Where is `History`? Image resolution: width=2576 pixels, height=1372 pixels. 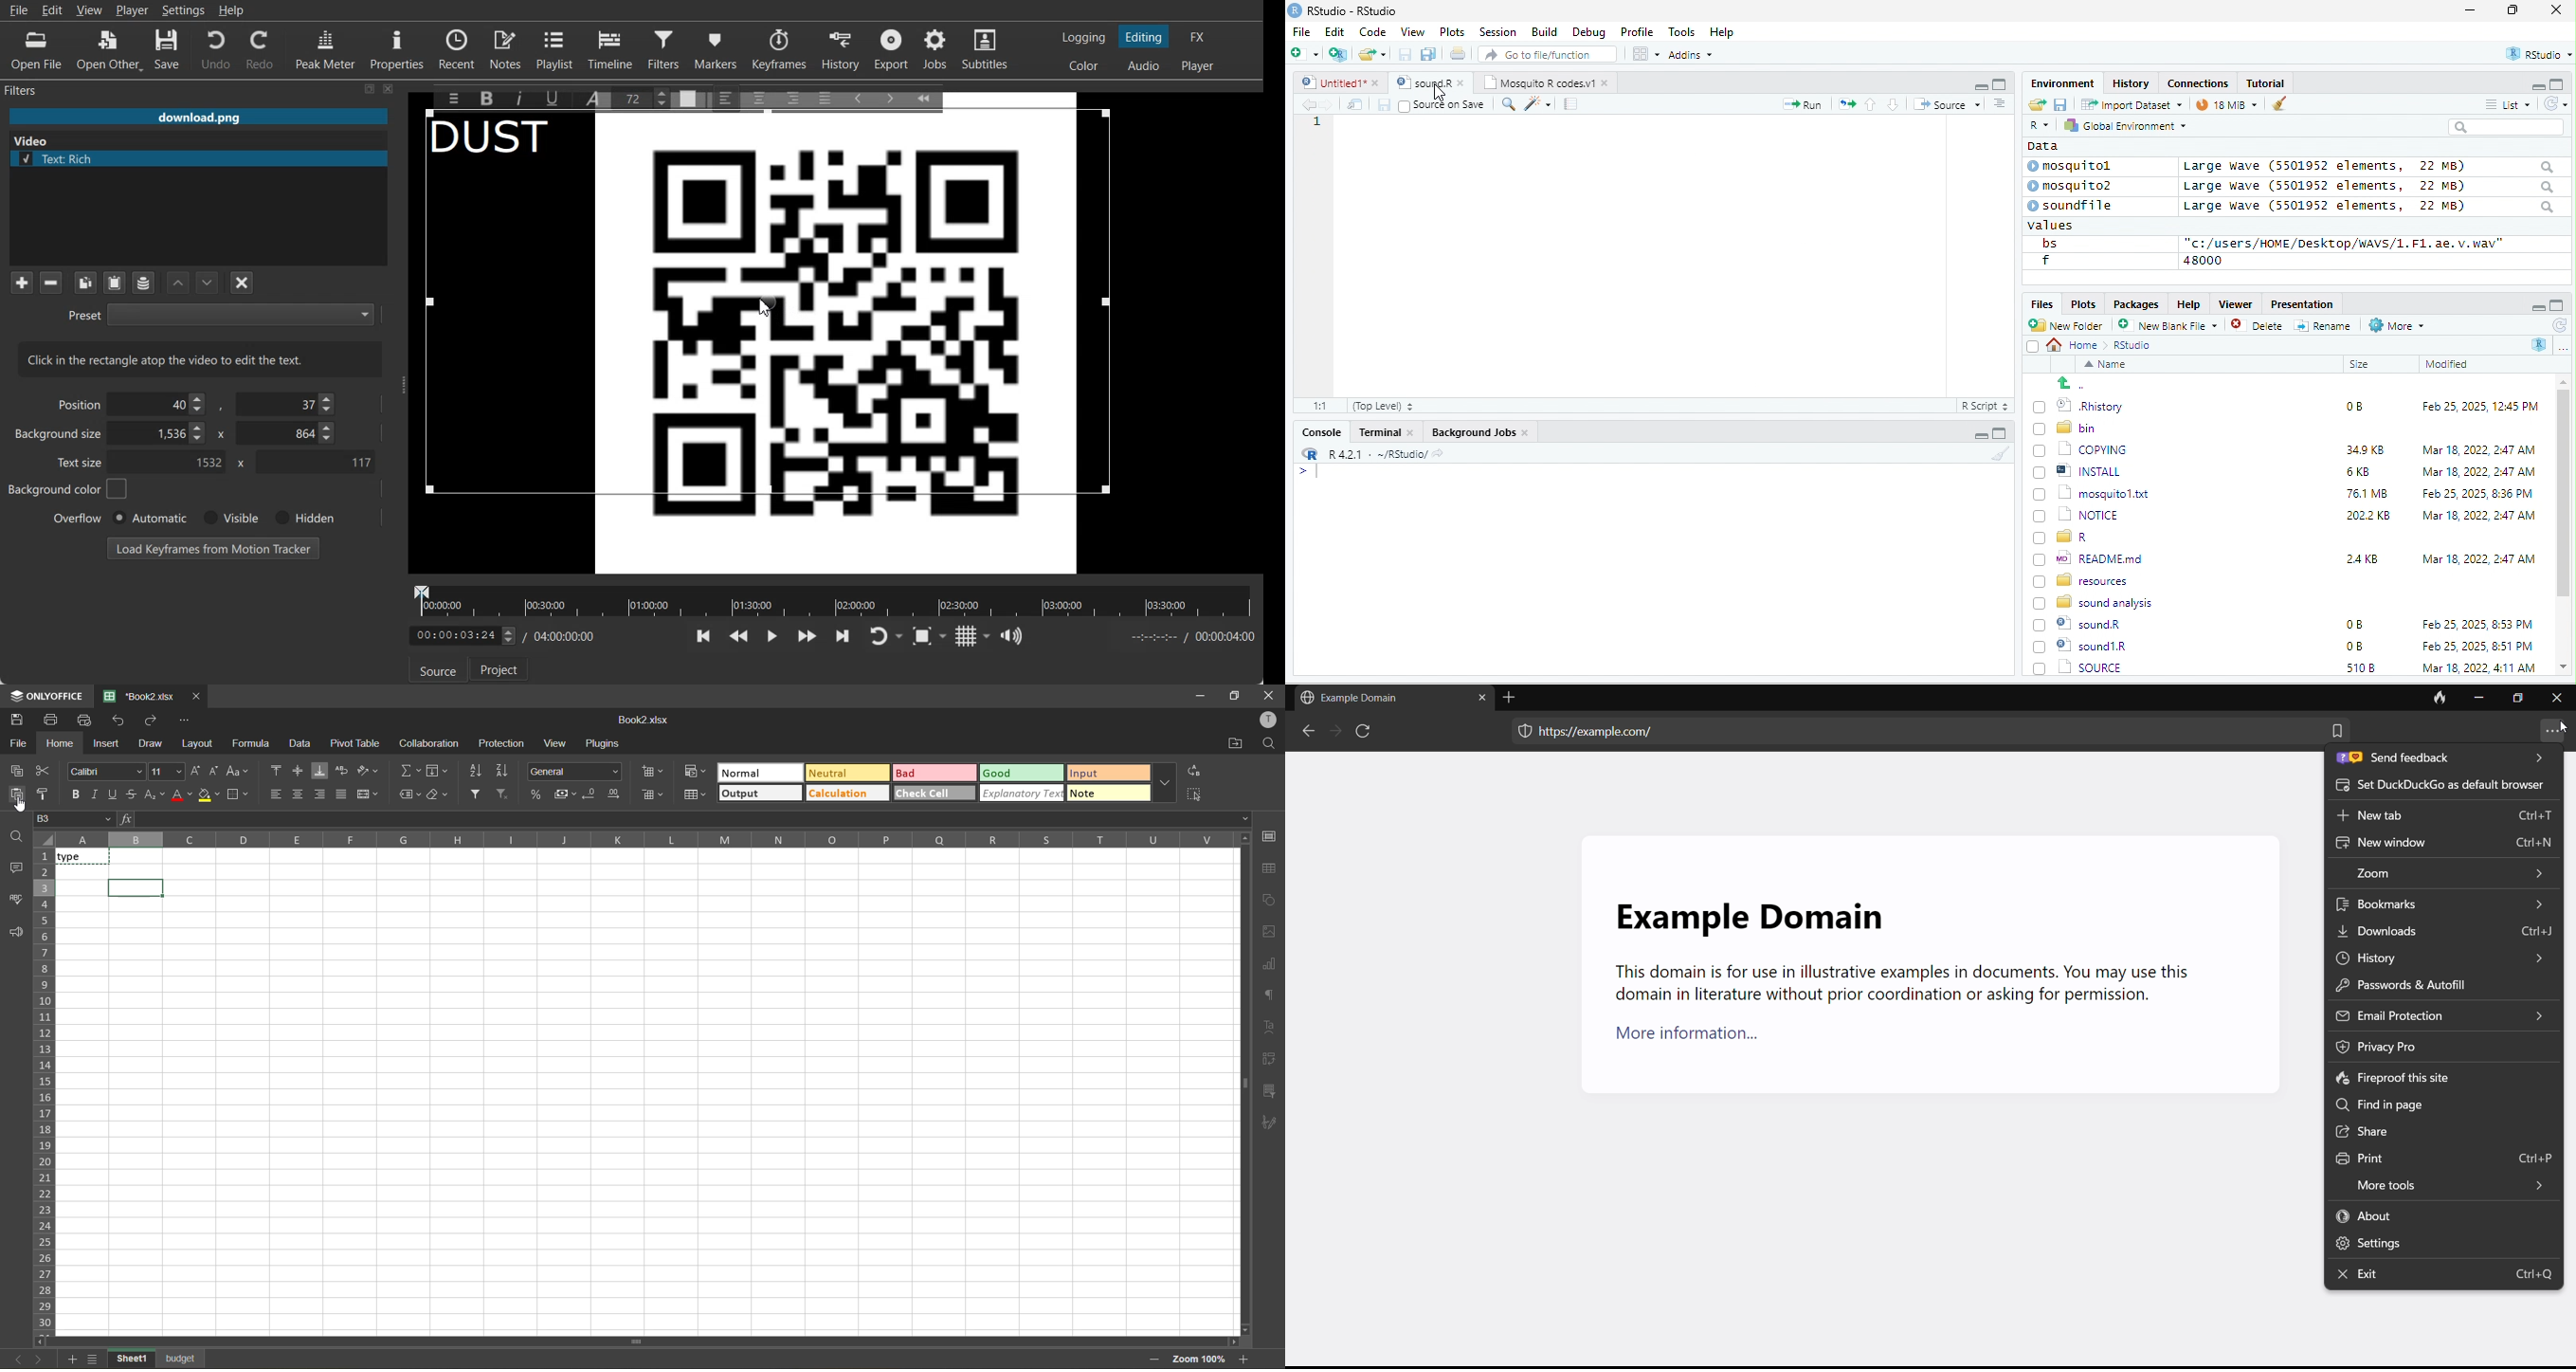 History is located at coordinates (2132, 82).